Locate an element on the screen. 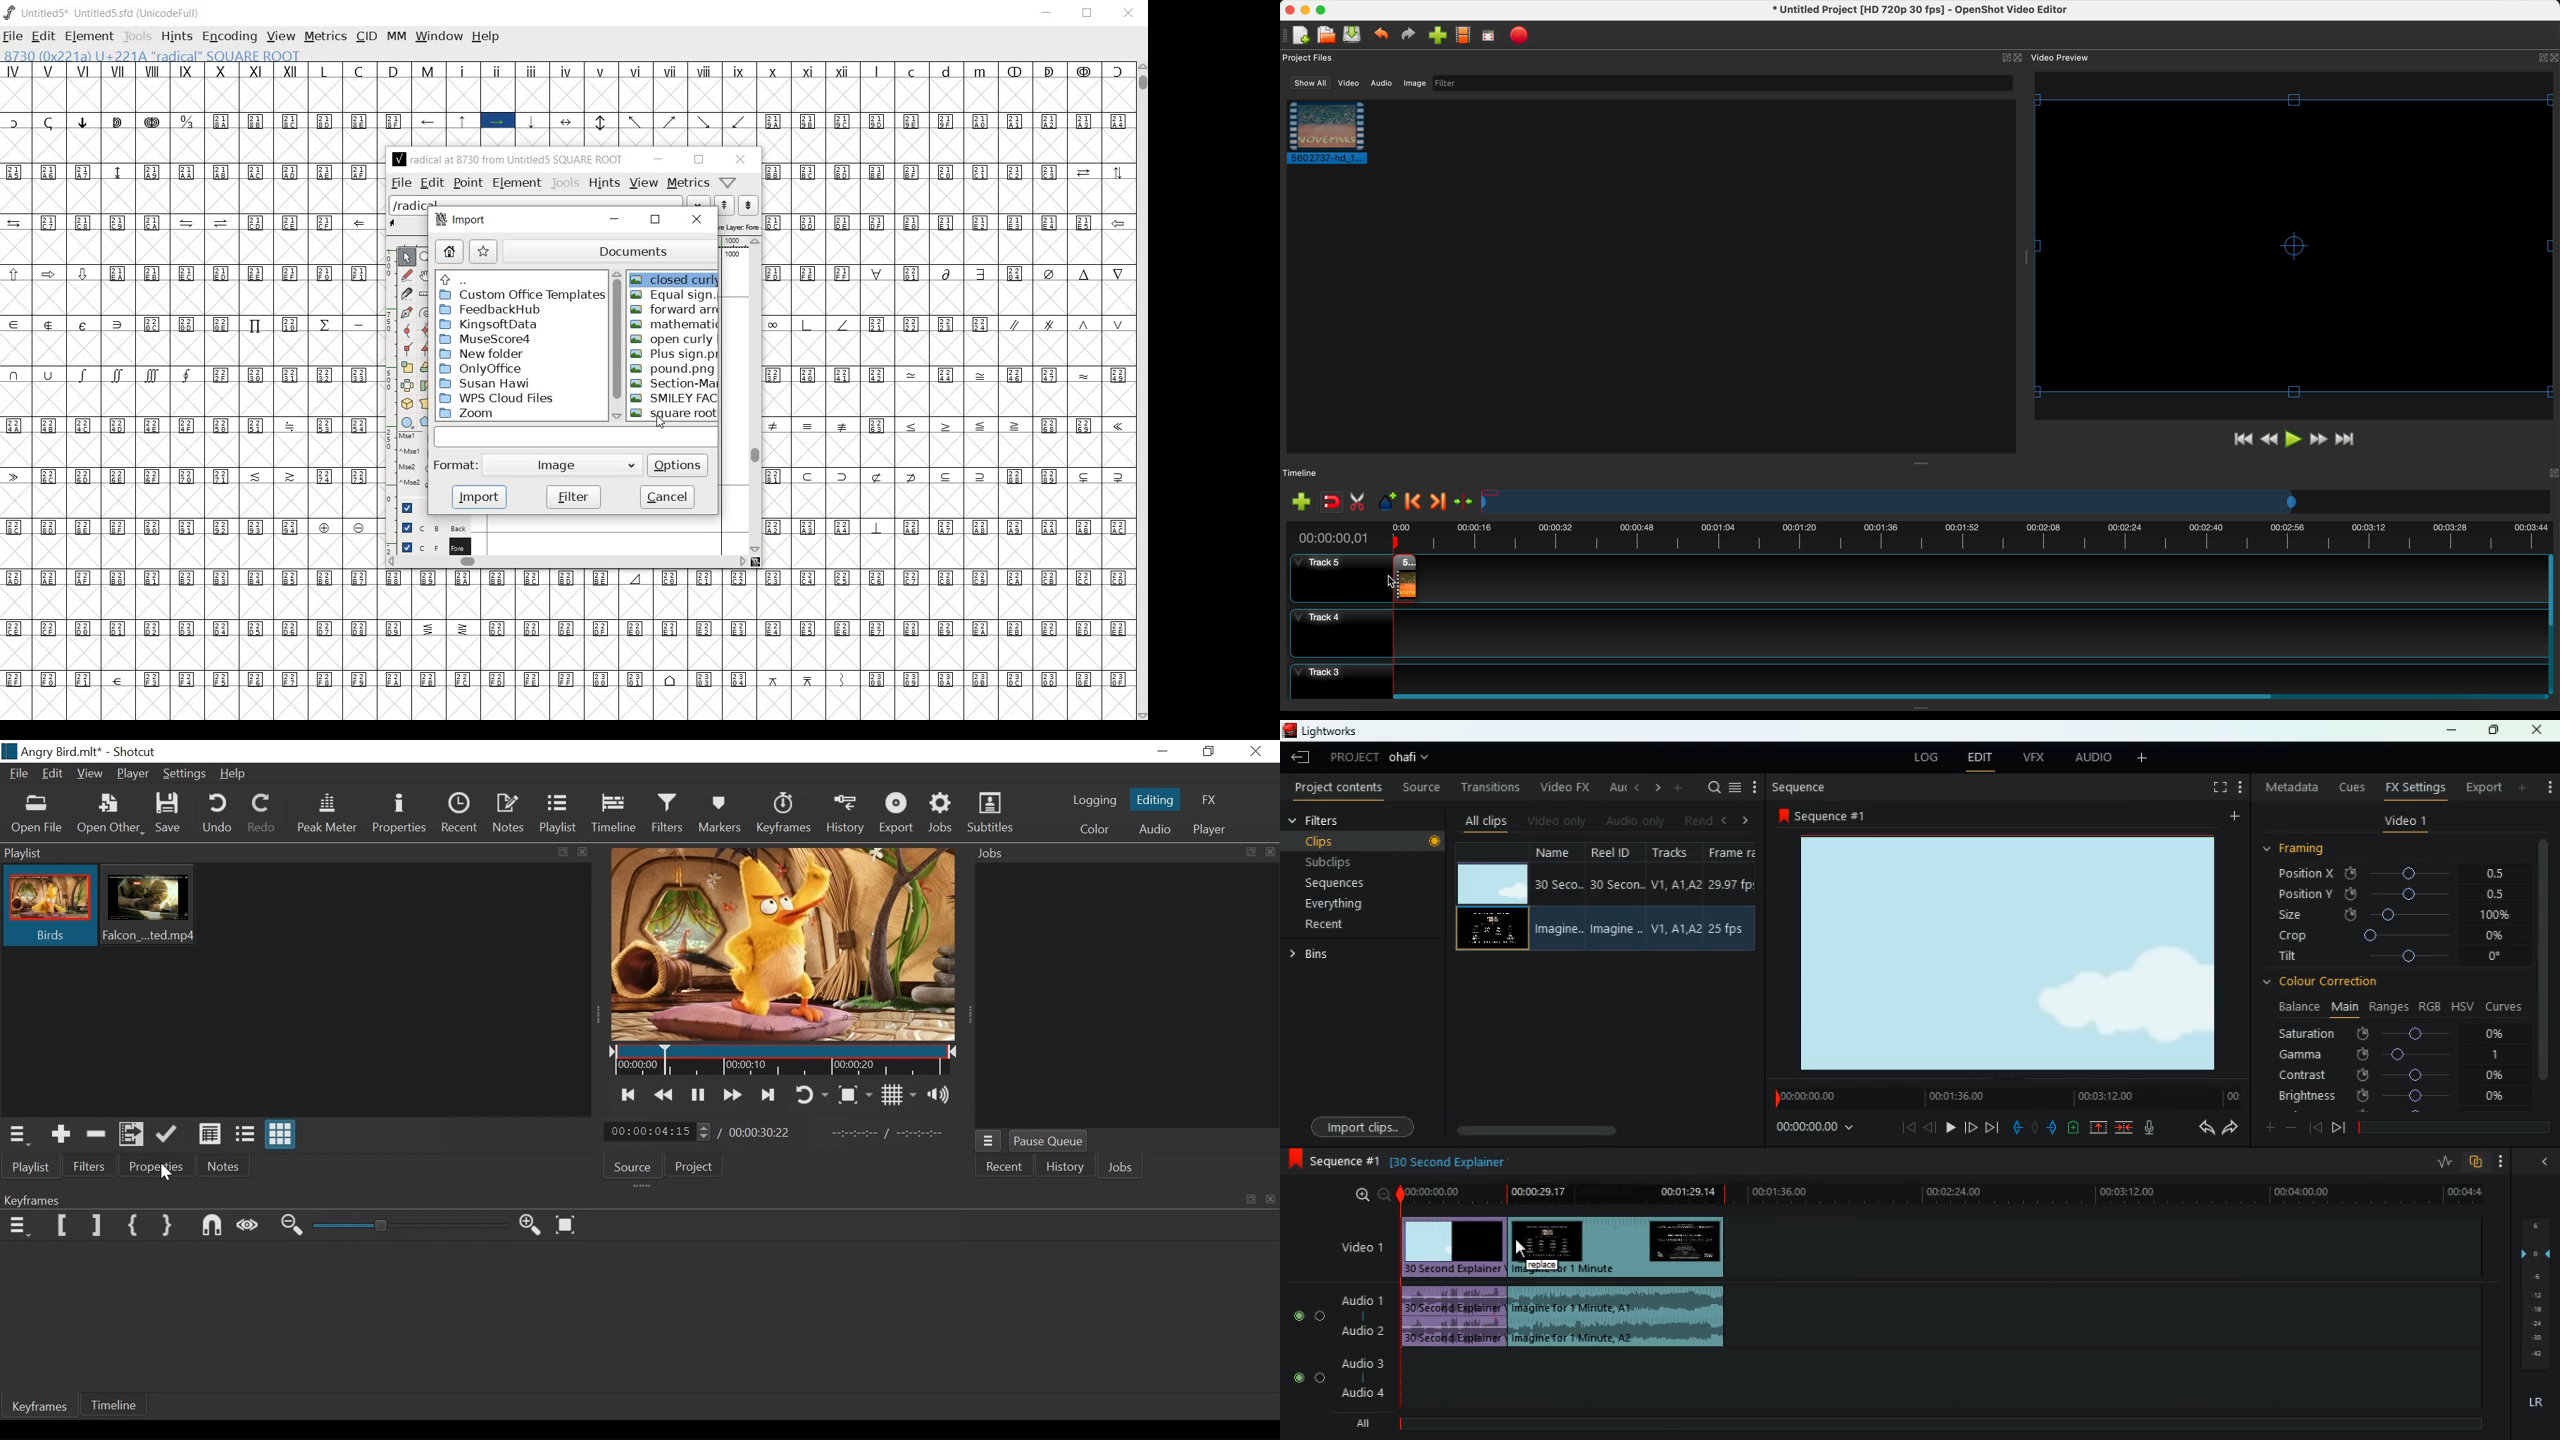 The height and width of the screenshot is (1456, 2576). minimize is located at coordinates (2000, 59).